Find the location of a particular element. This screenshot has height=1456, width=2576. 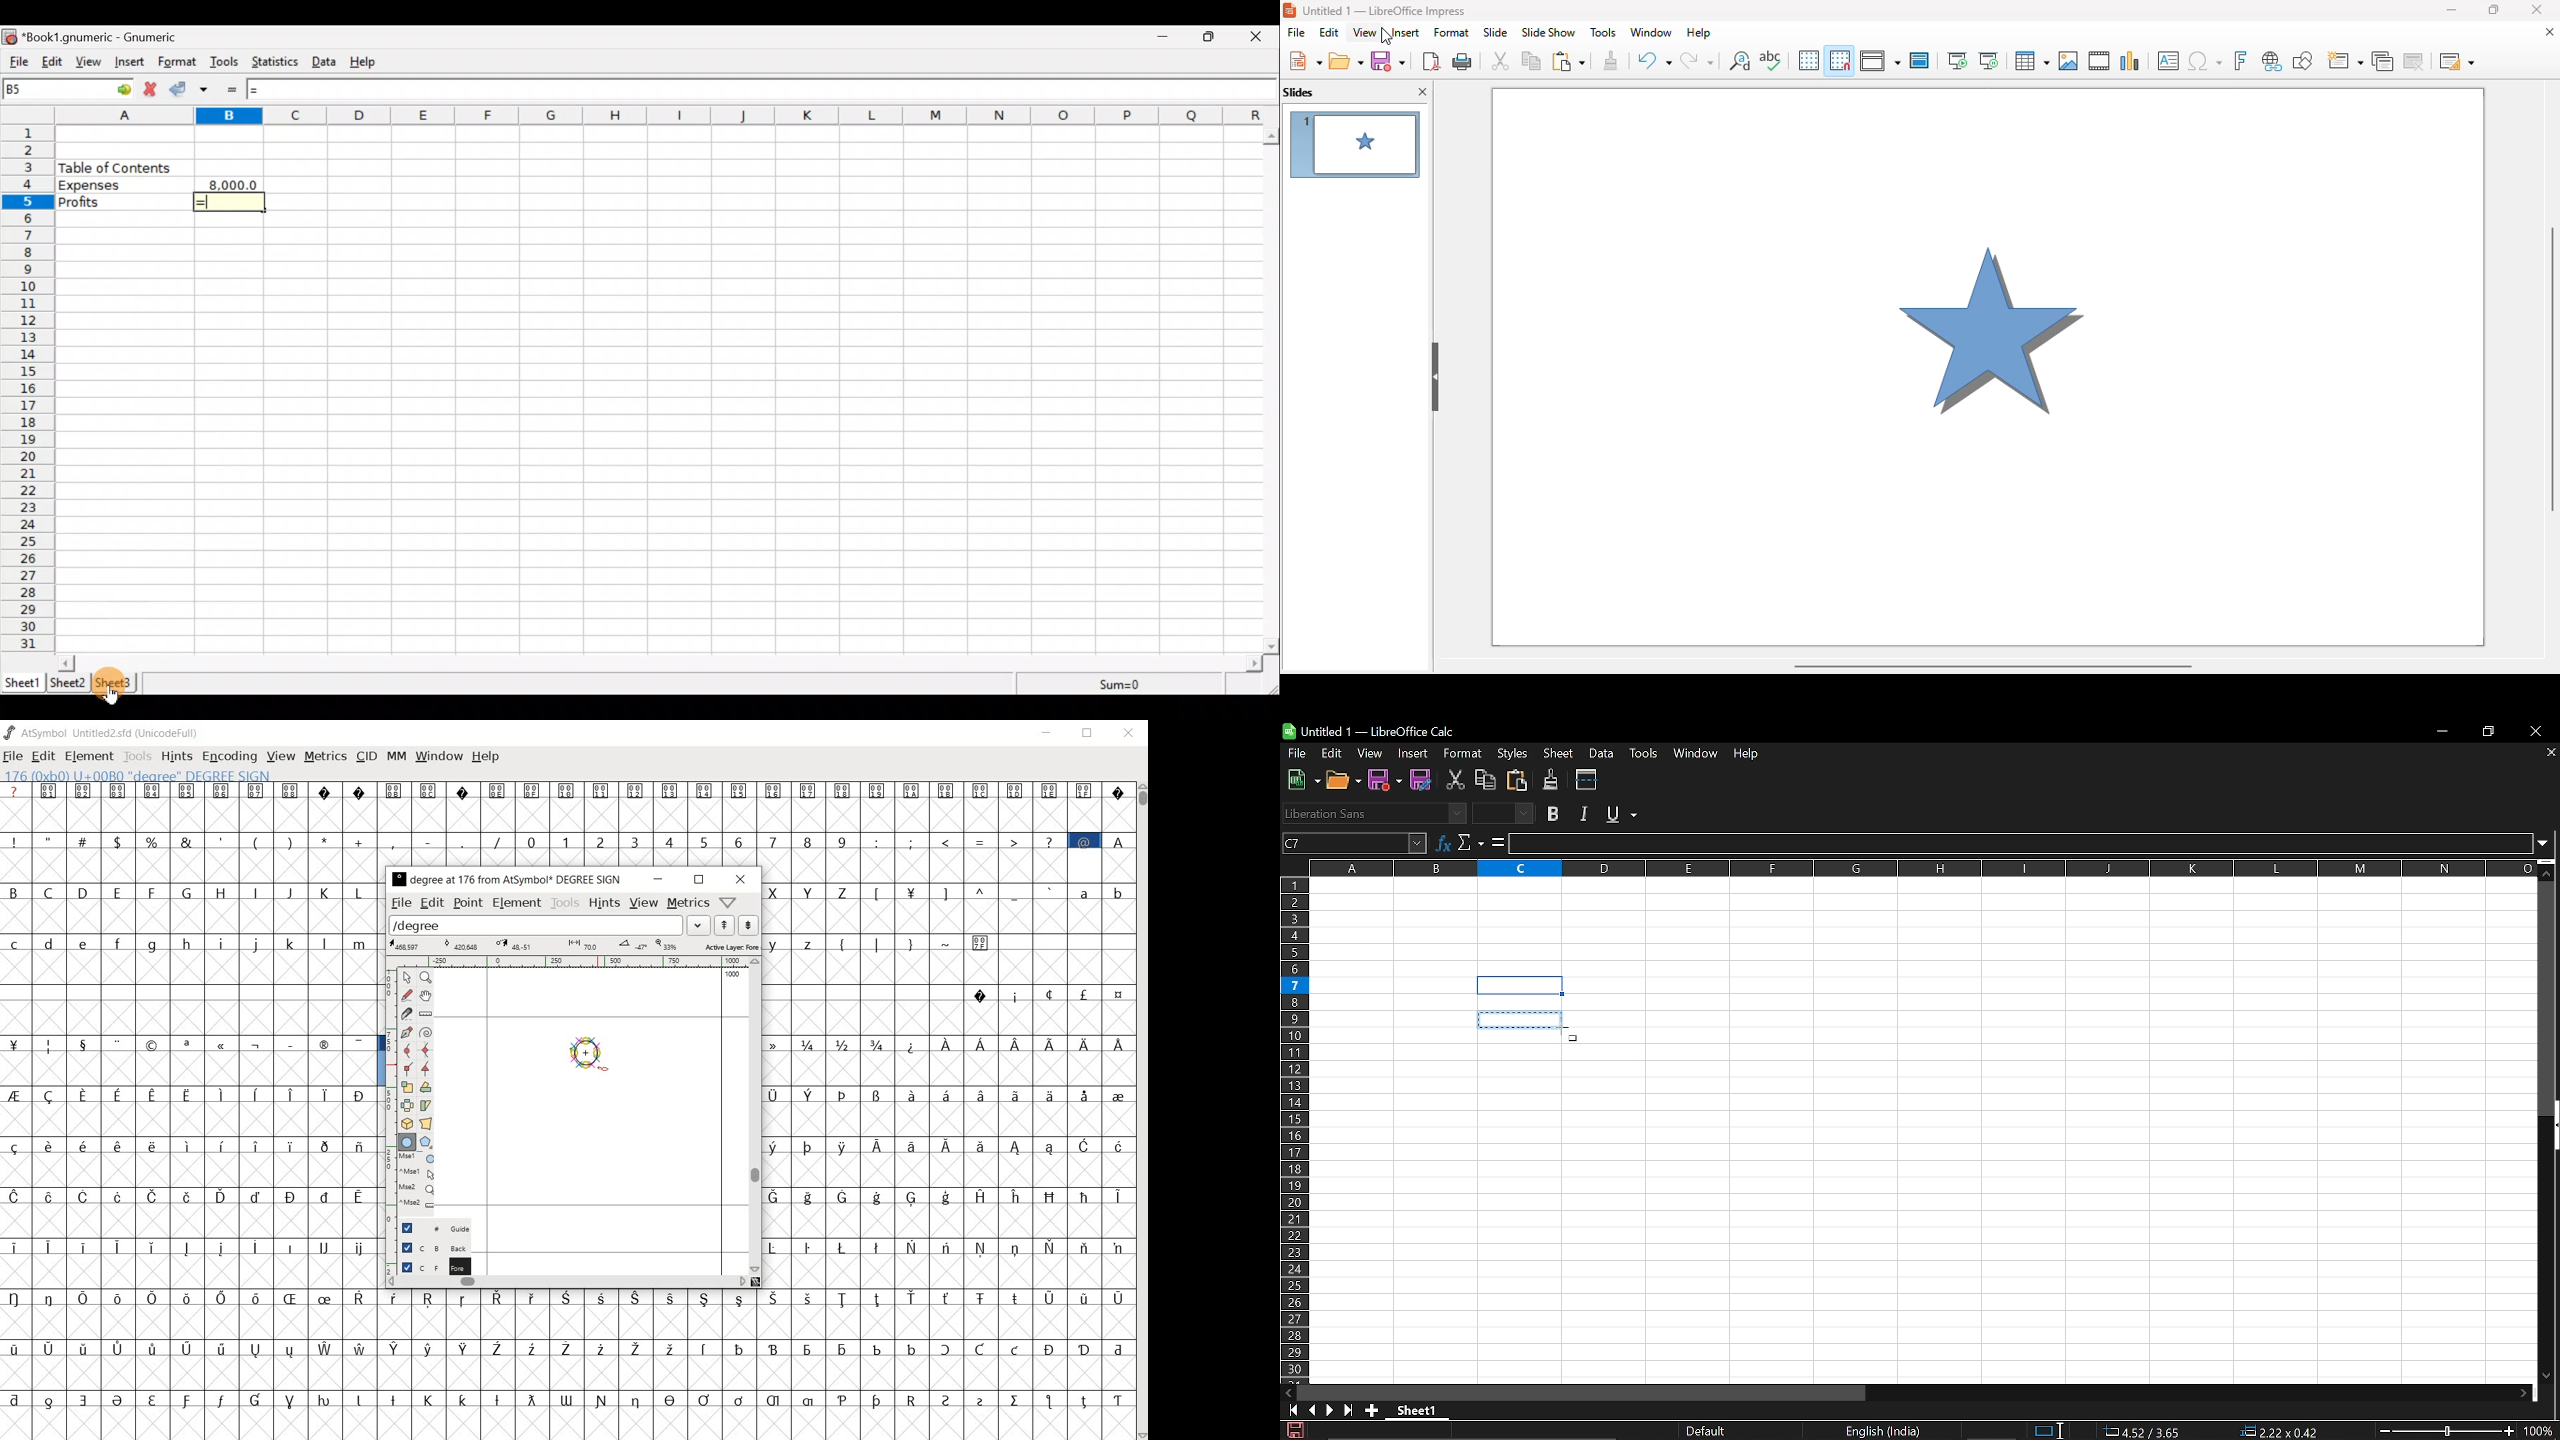

Current look is located at coordinates (1708, 1431).